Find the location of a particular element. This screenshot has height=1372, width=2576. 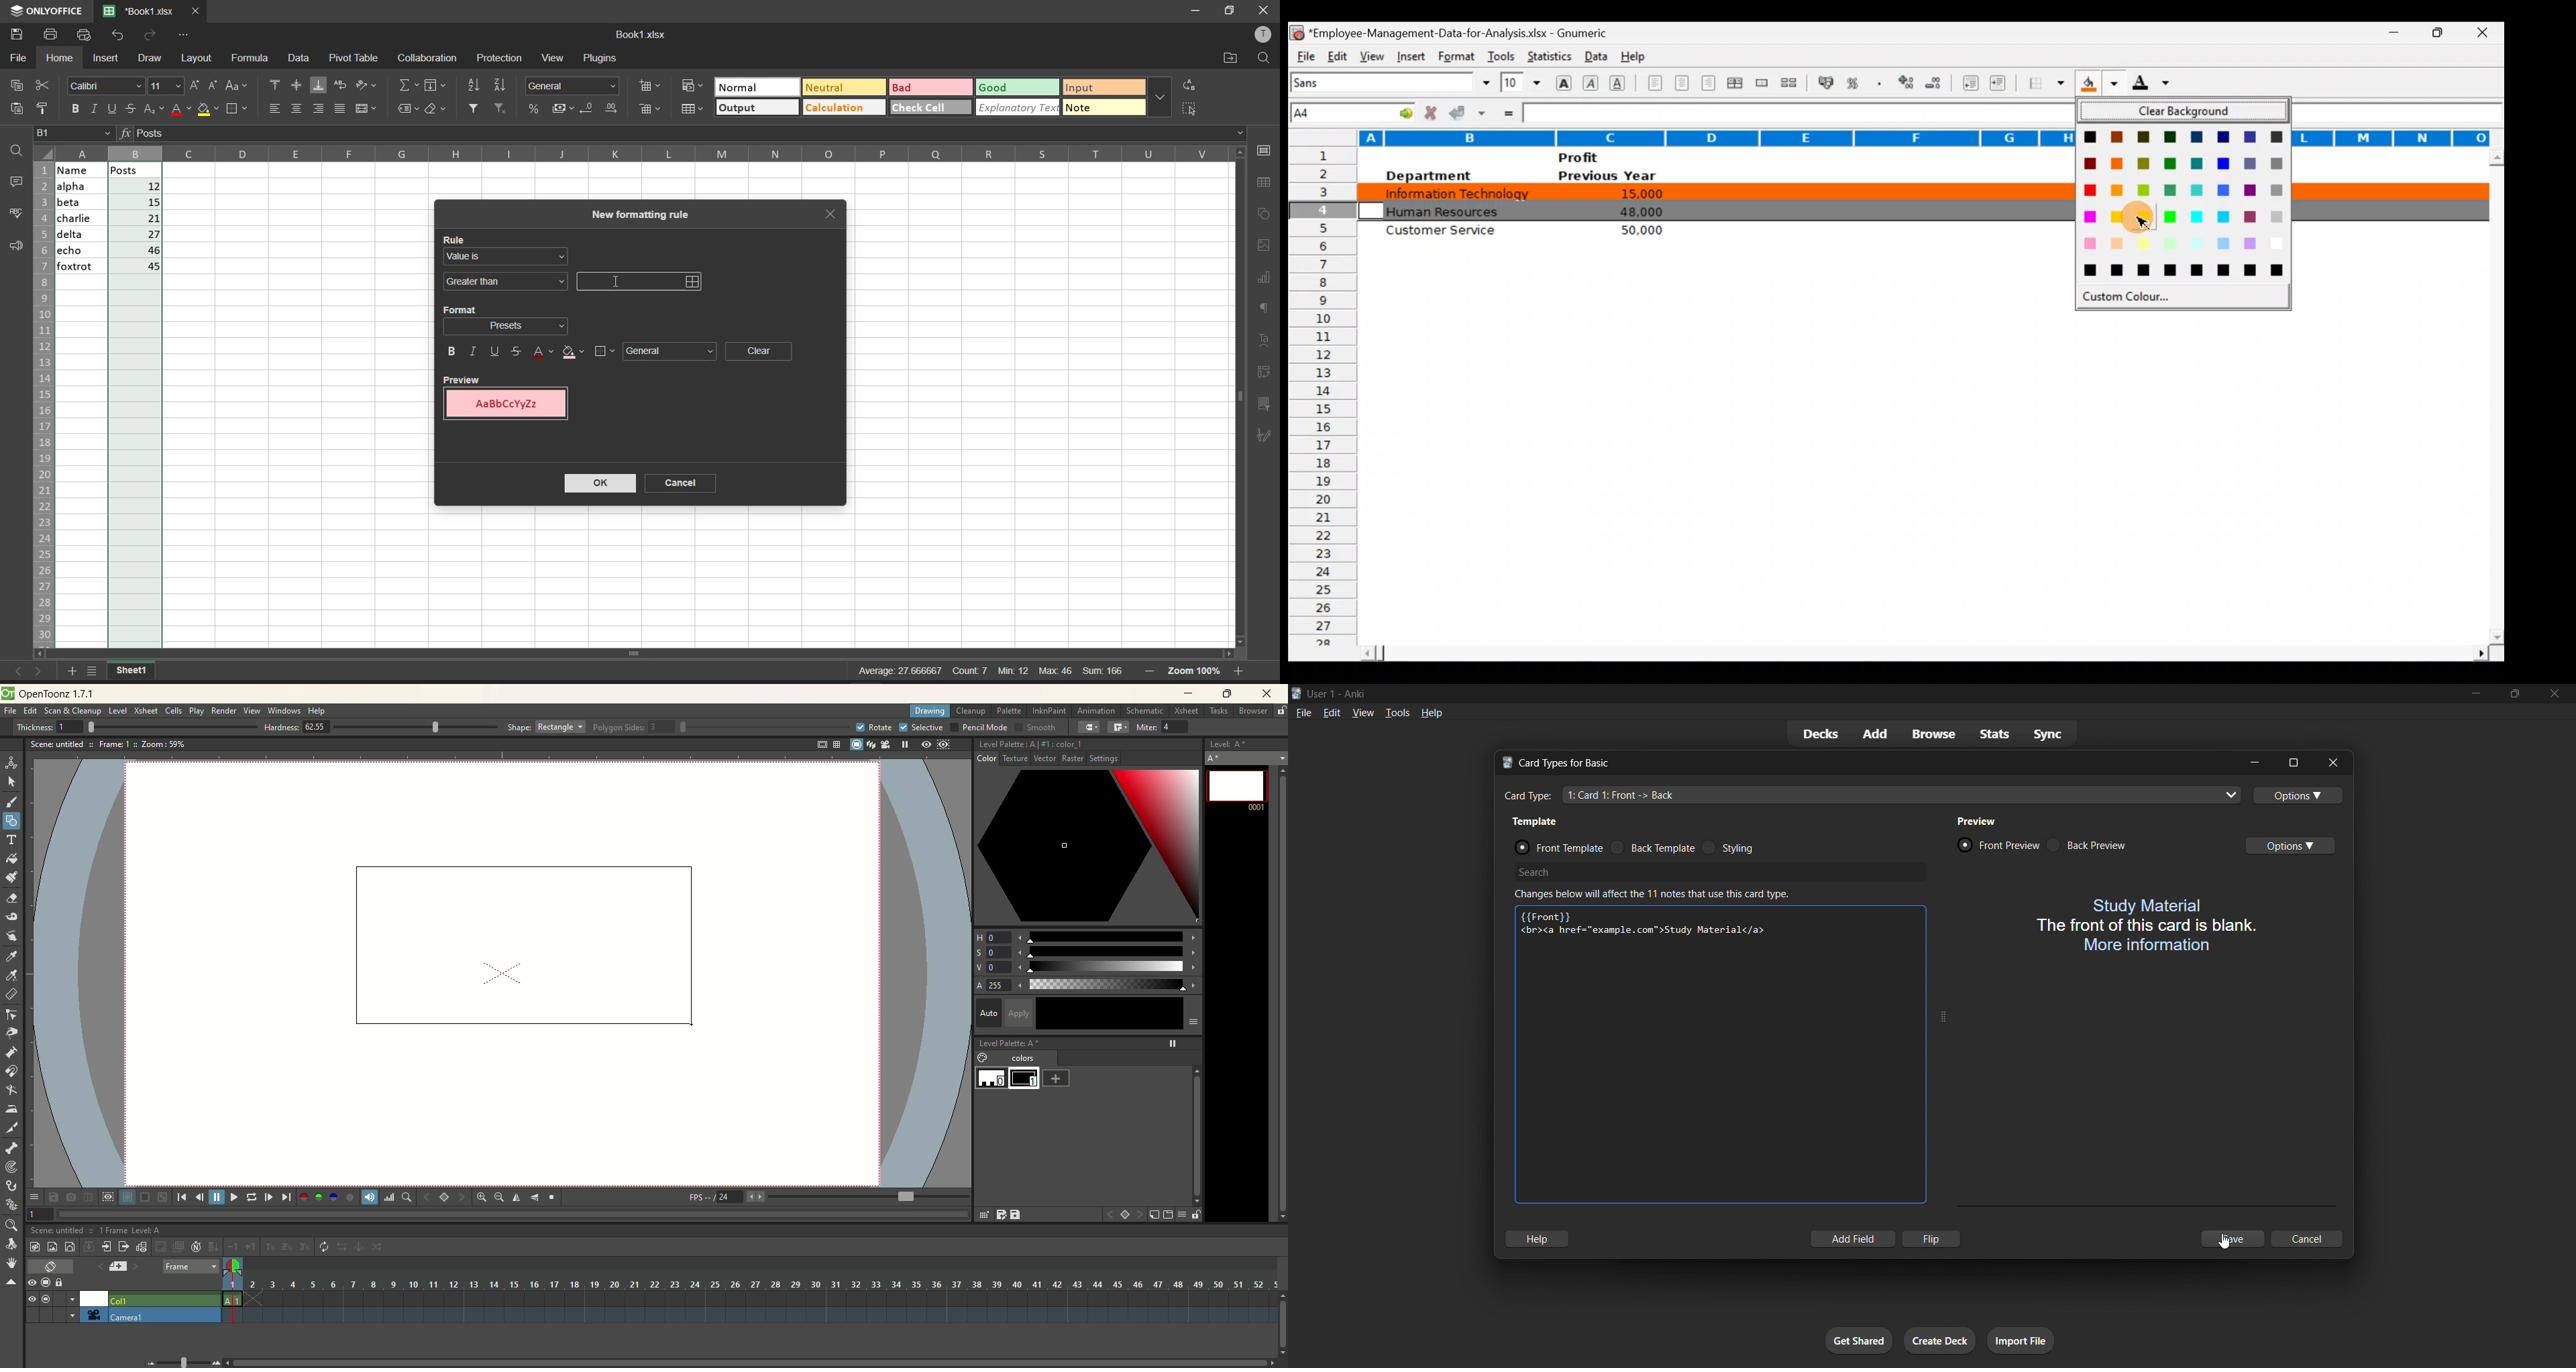

new style is located at coordinates (1154, 1215).